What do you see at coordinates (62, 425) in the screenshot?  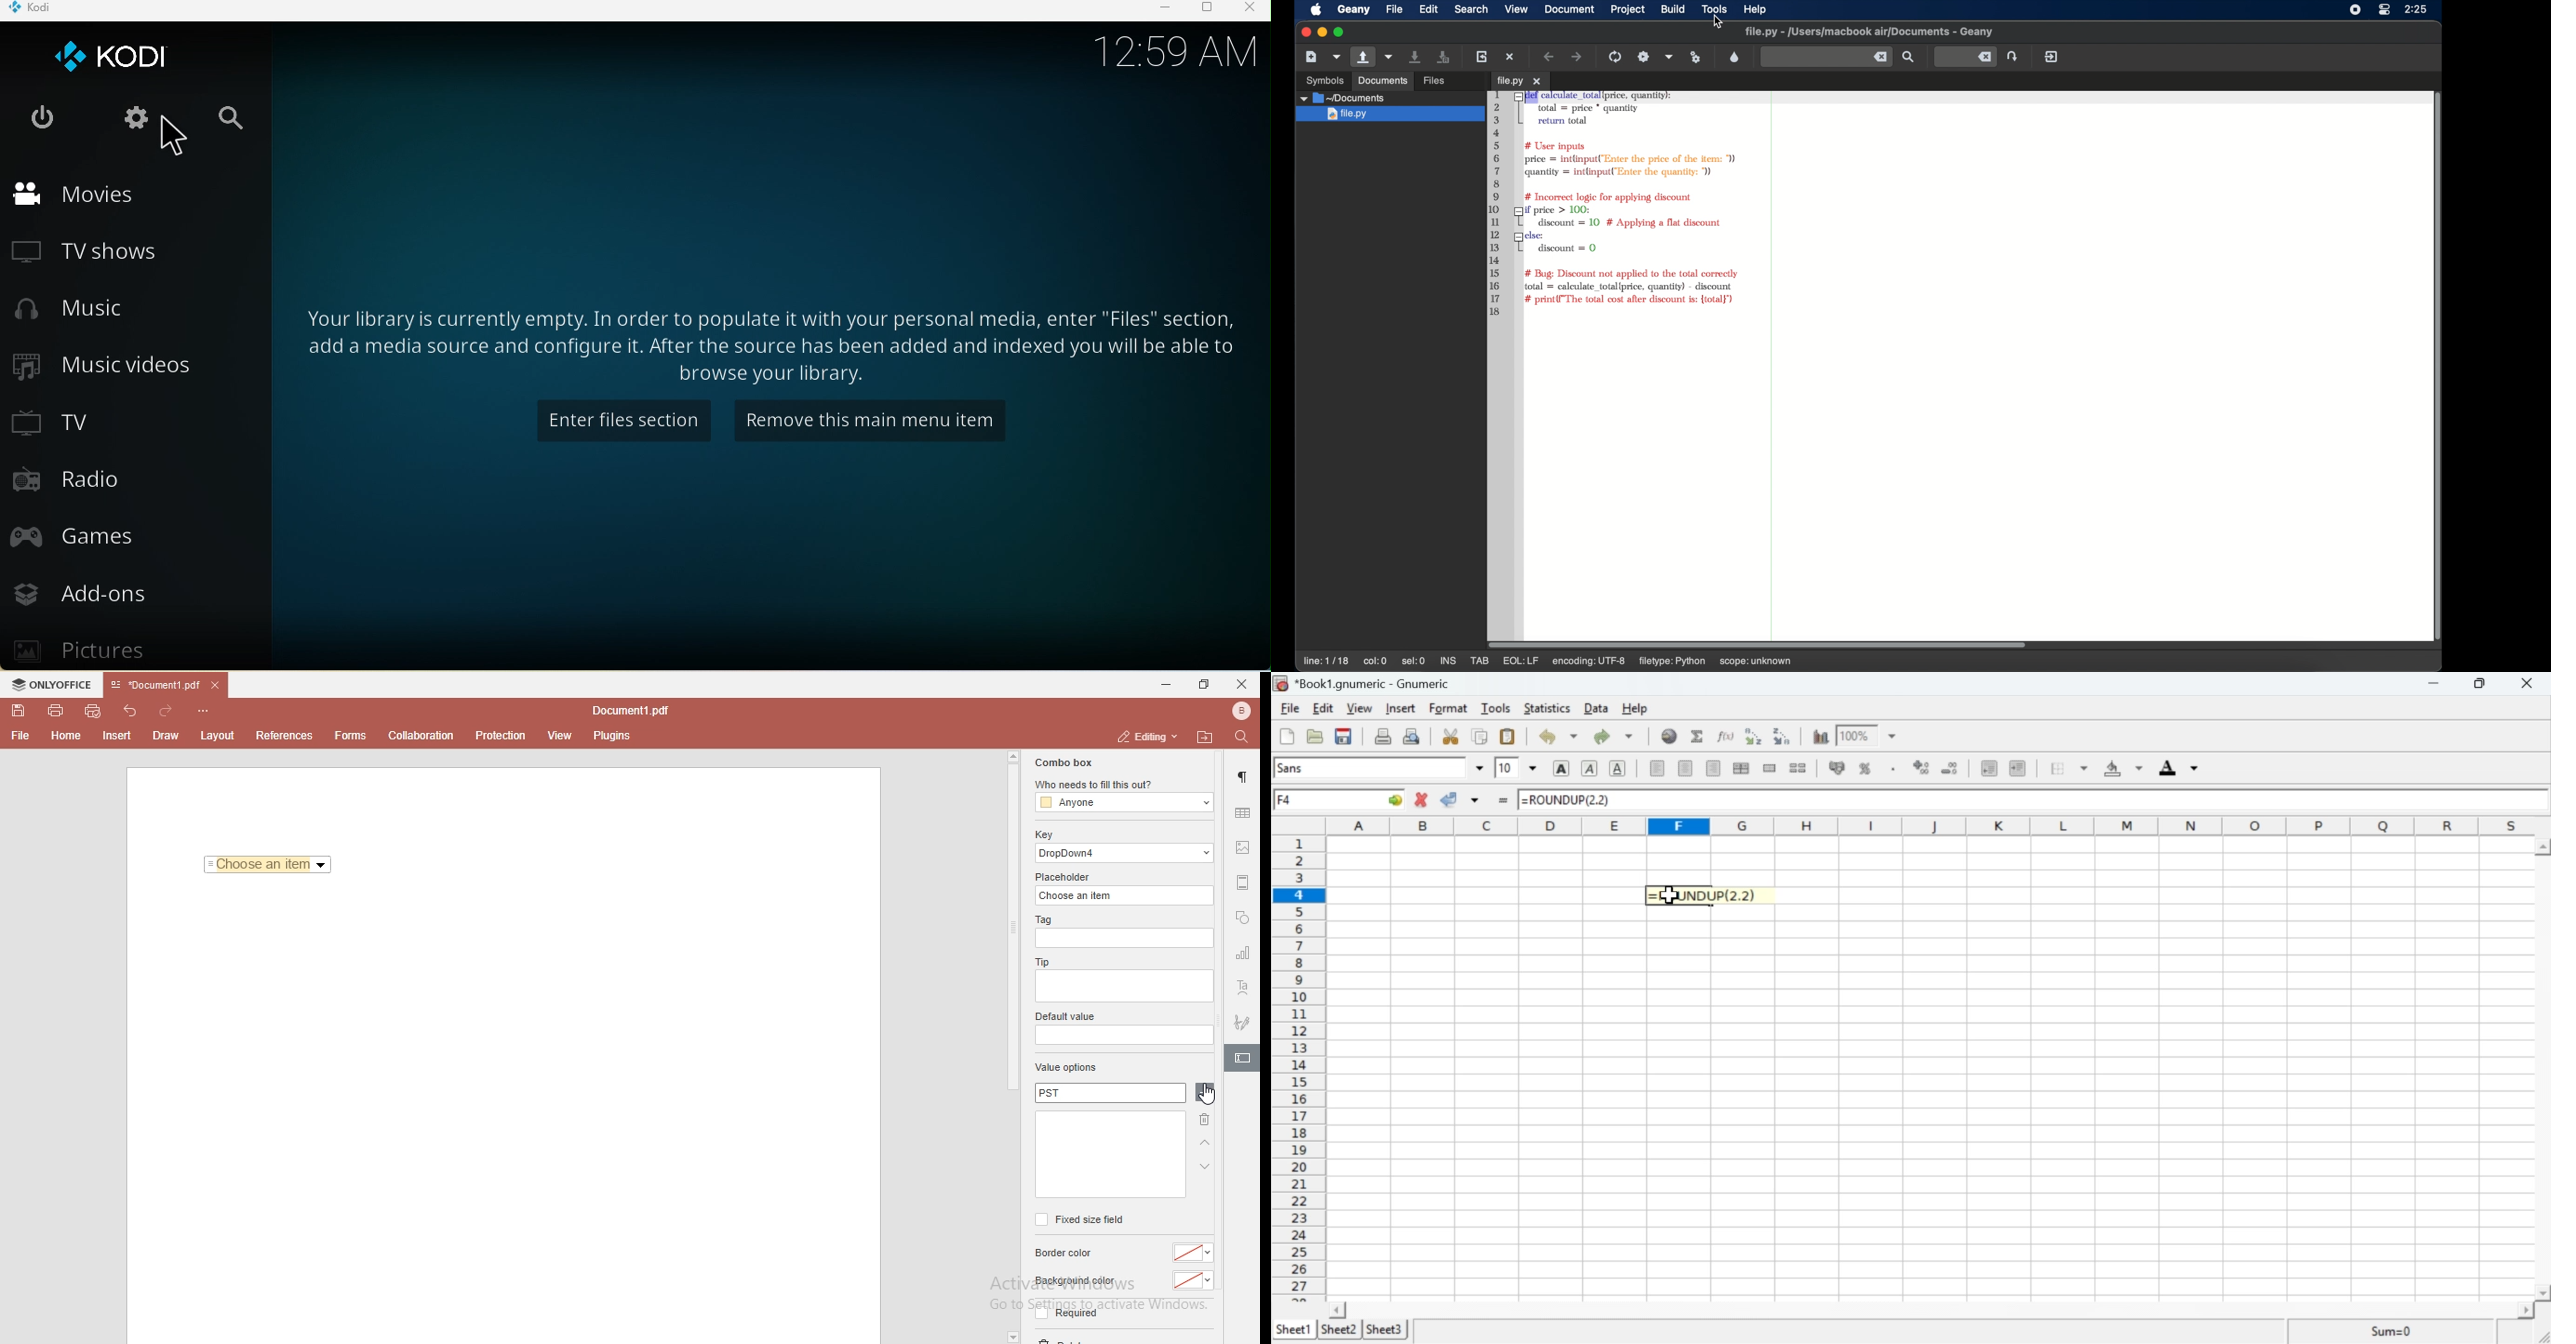 I see `TV` at bounding box center [62, 425].